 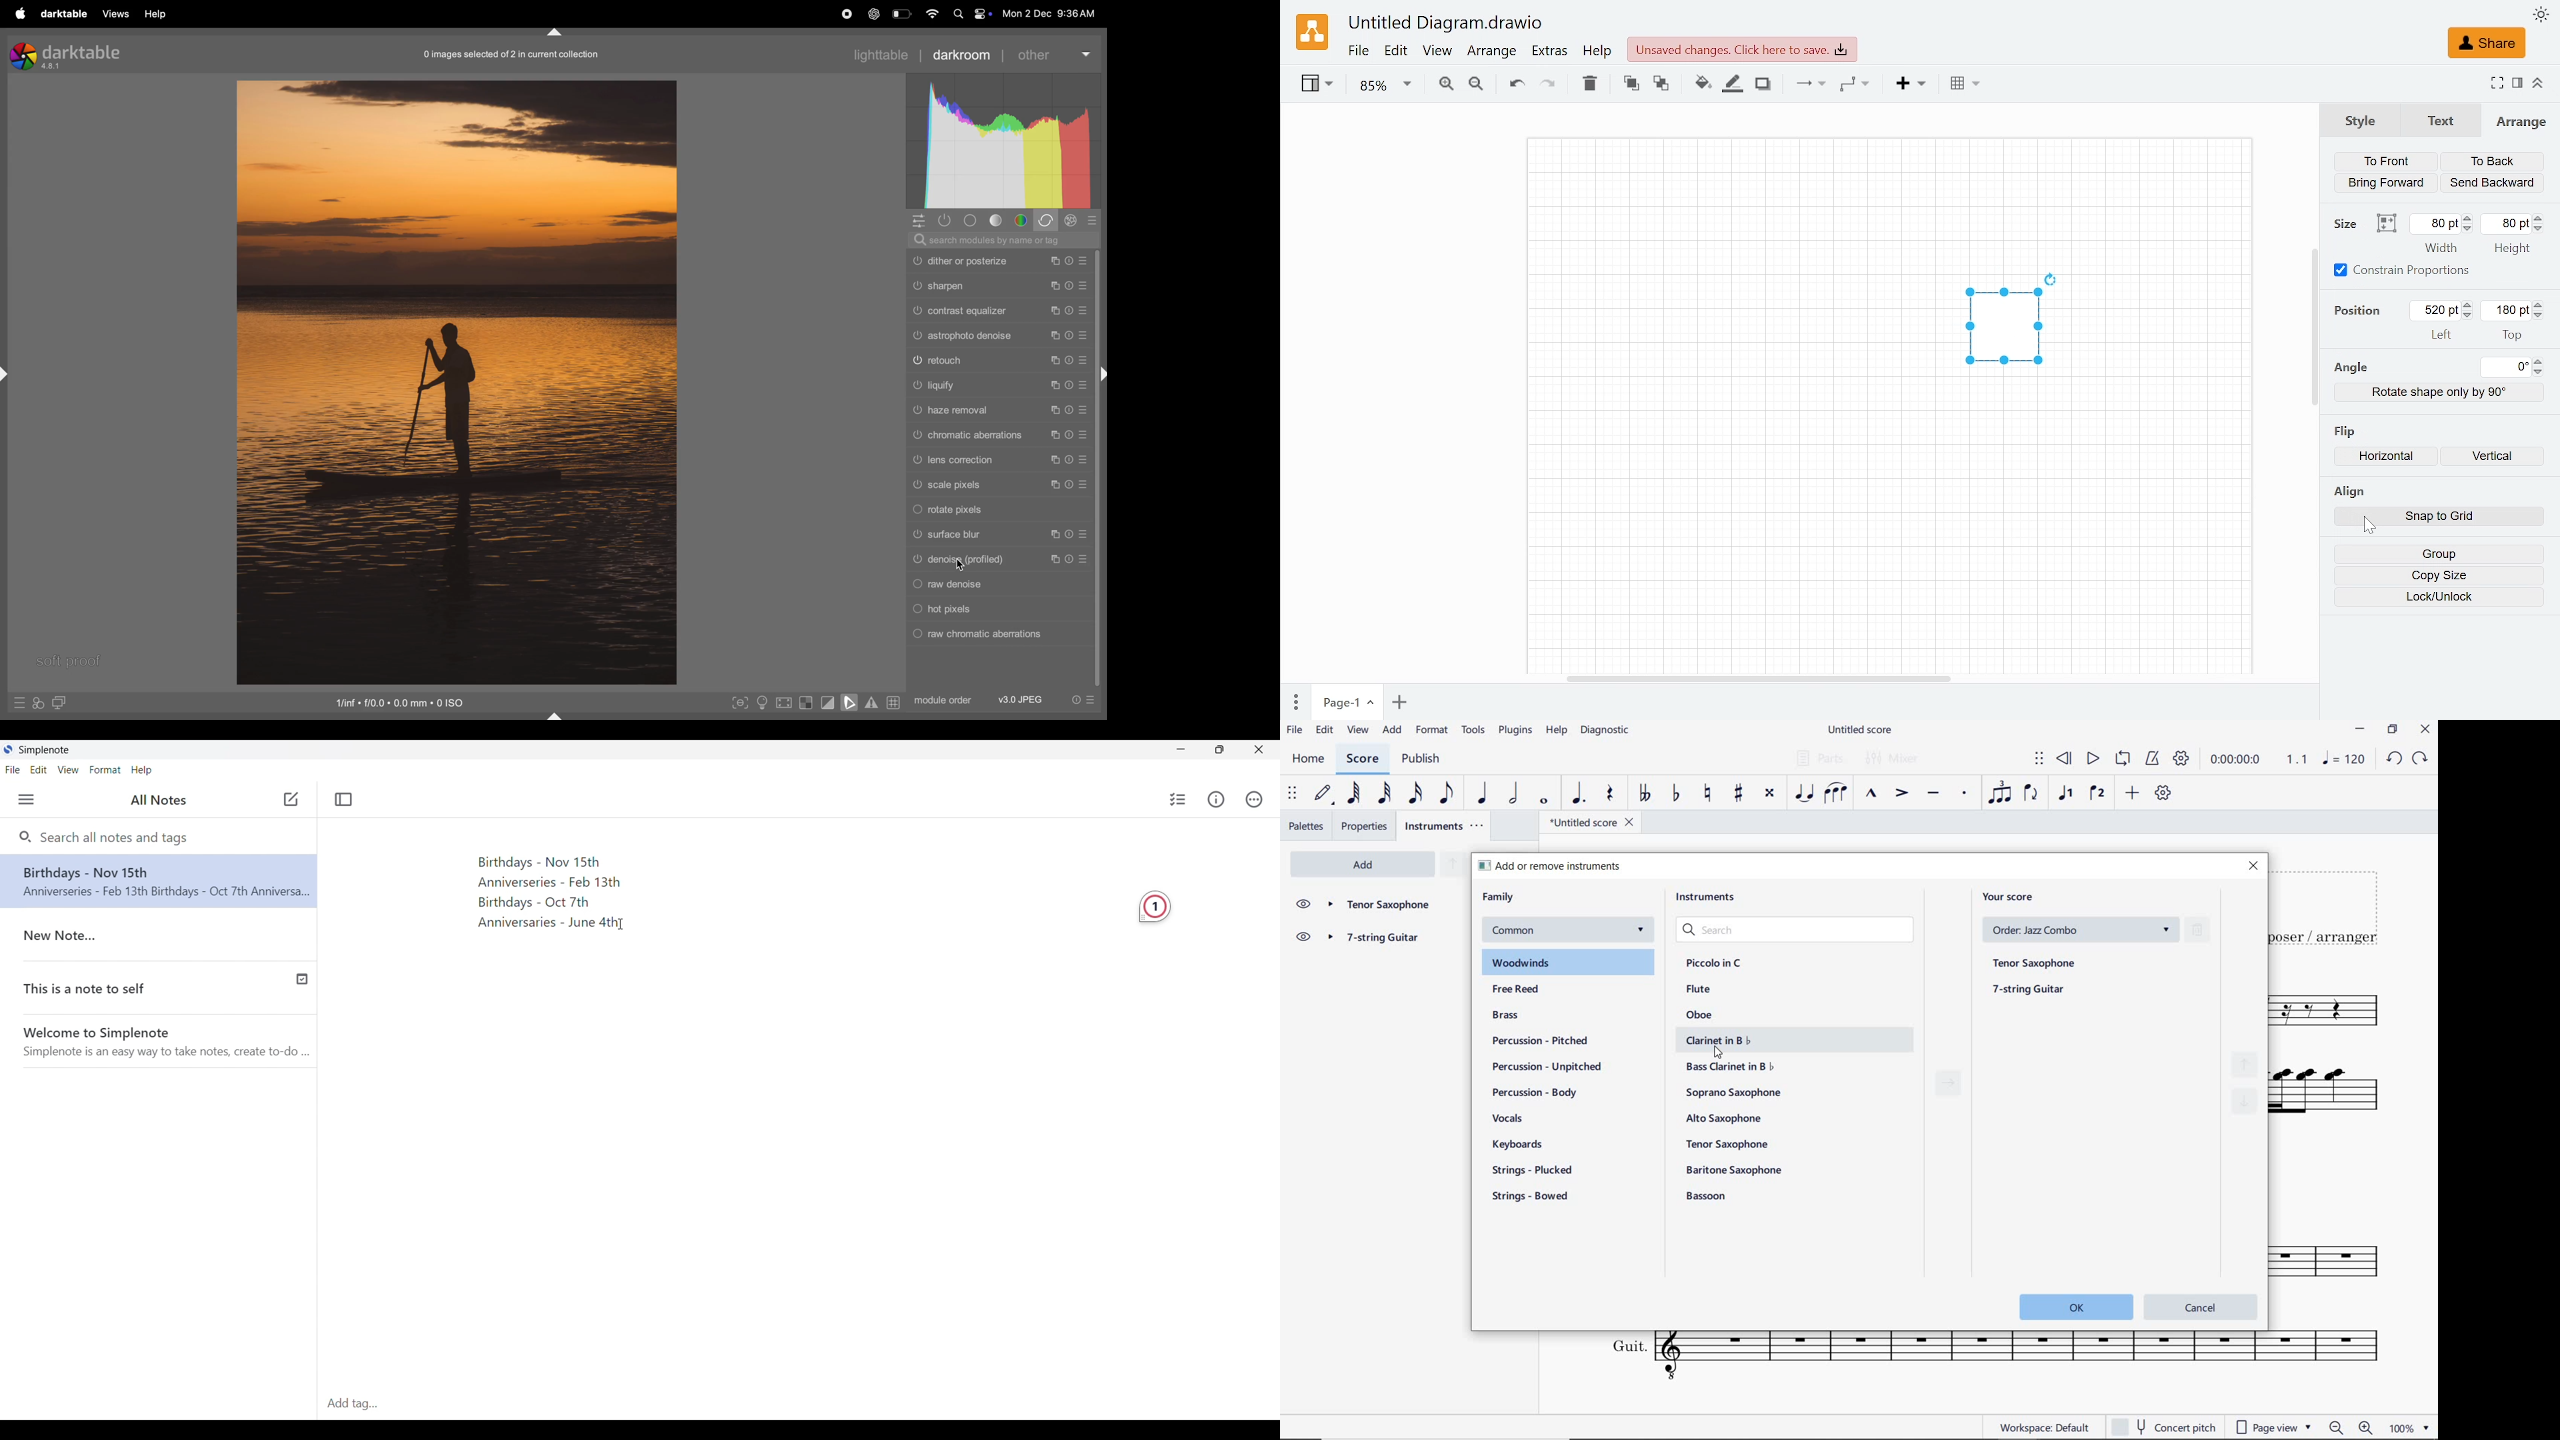 I want to click on alto saxophone, so click(x=1727, y=1119).